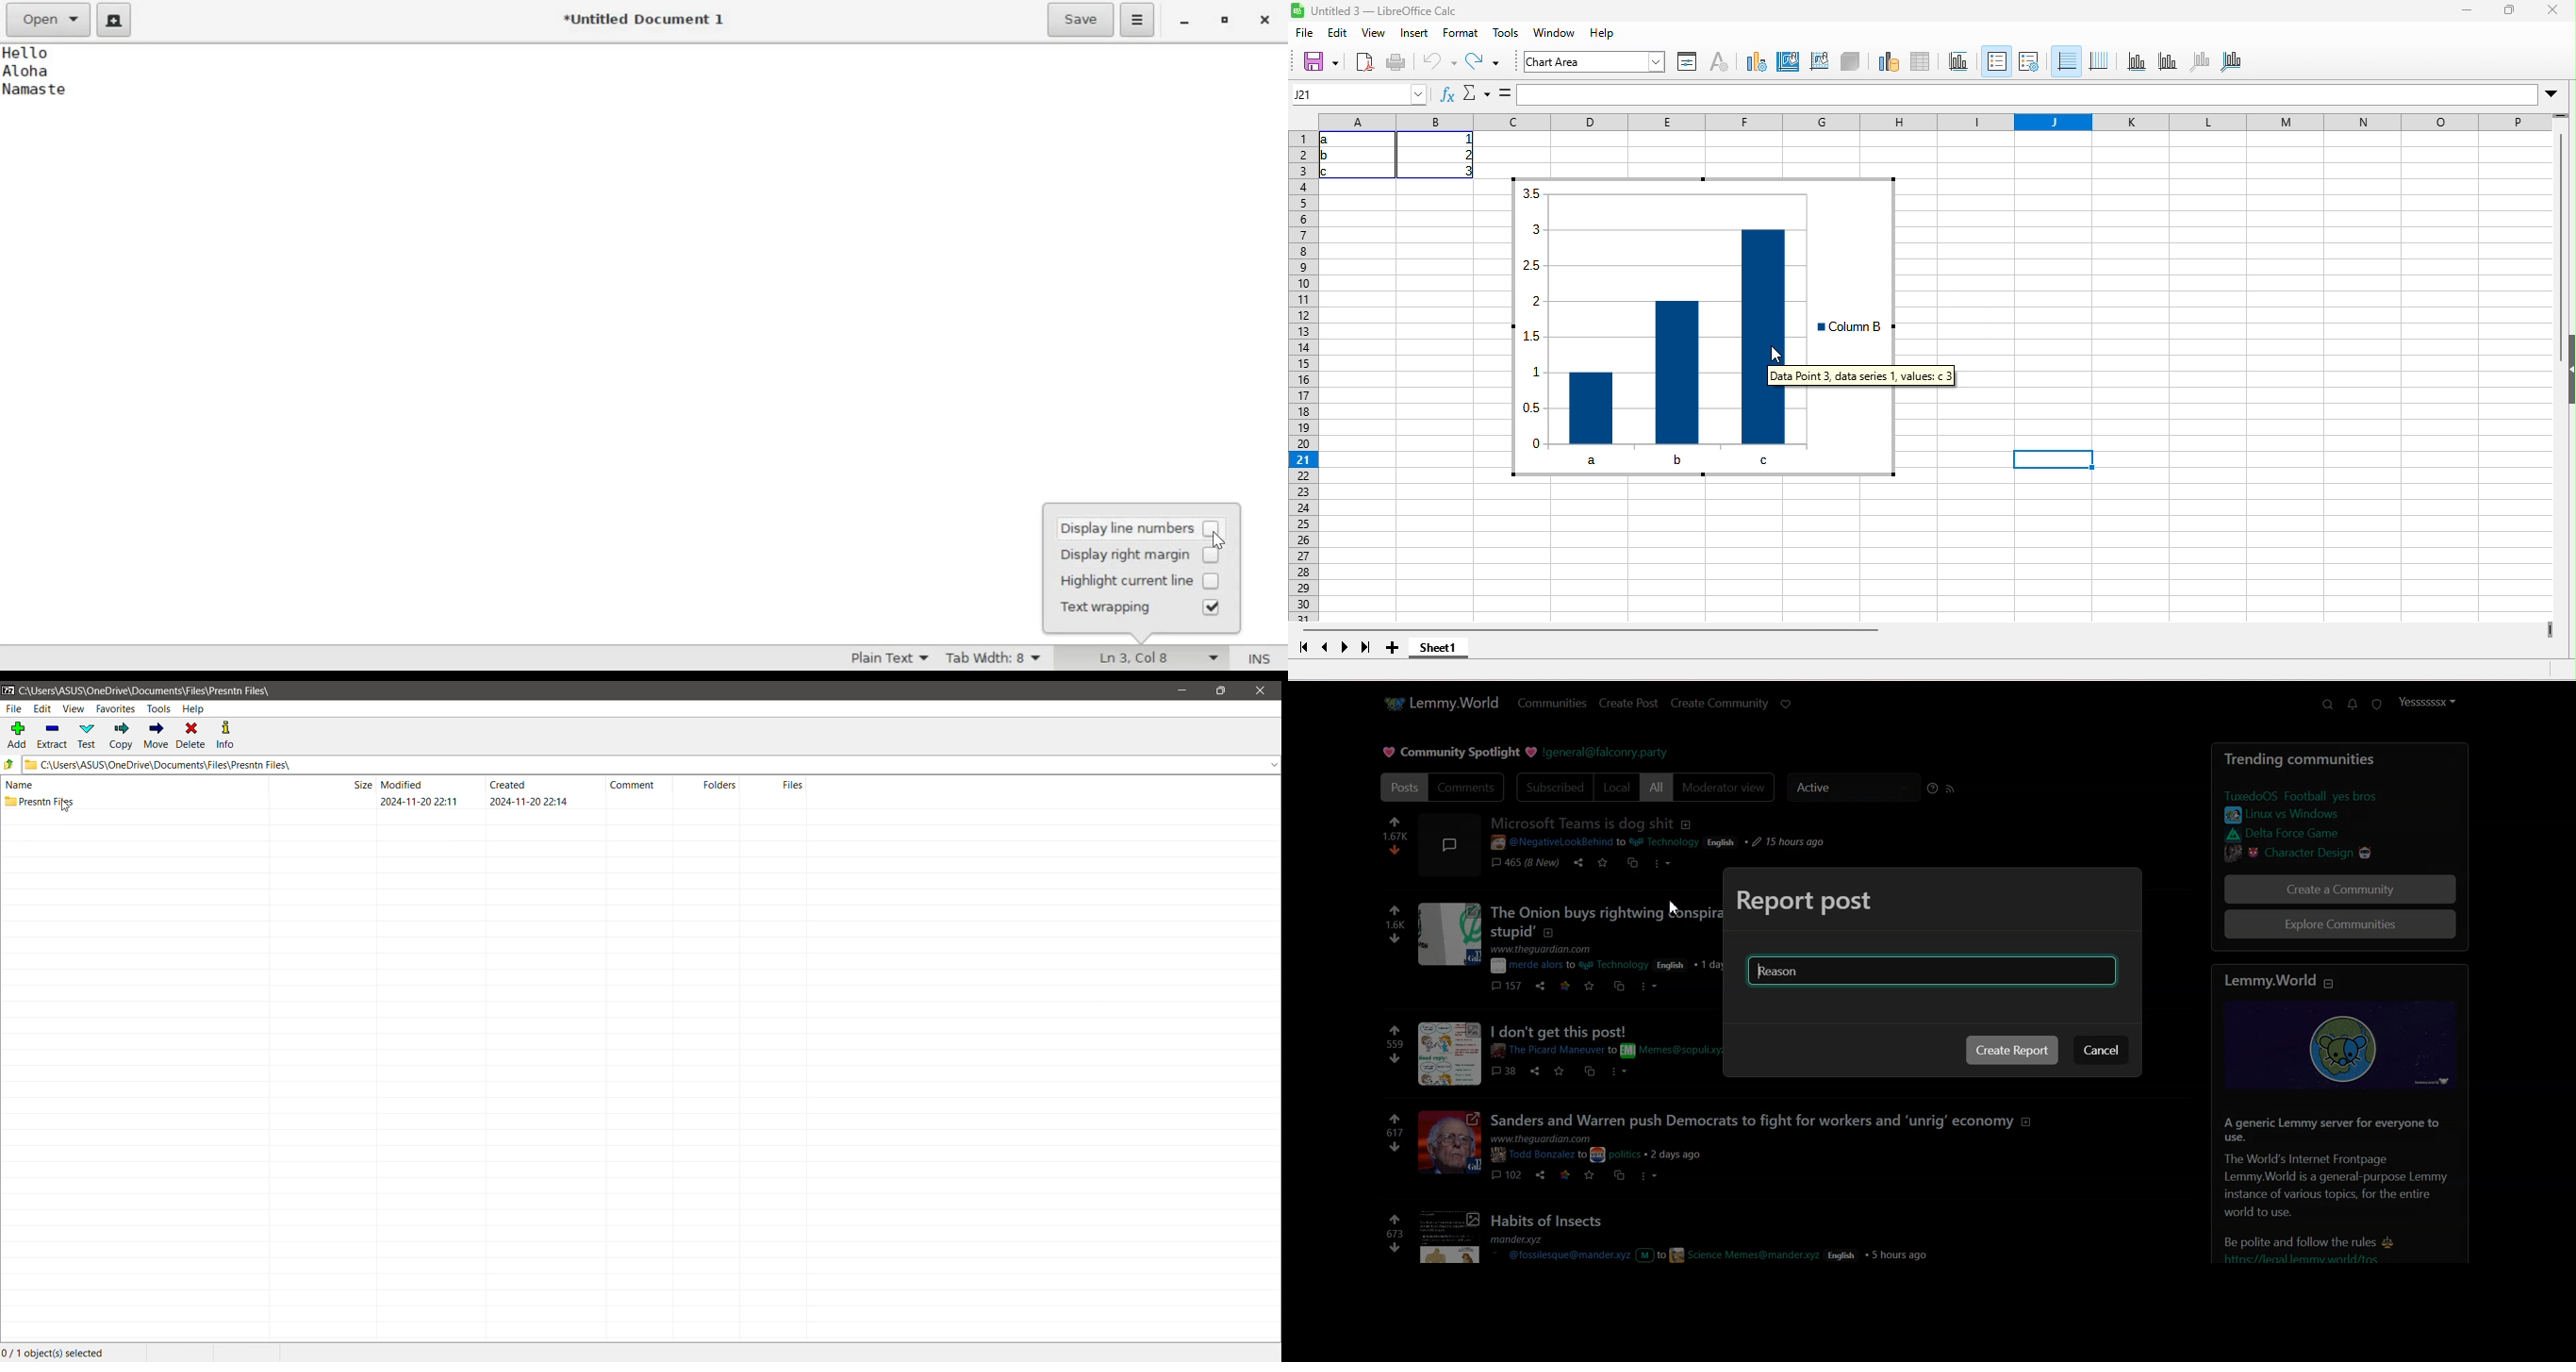 Image resolution: width=2576 pixels, height=1372 pixels. I want to click on 3d view, so click(1850, 63).